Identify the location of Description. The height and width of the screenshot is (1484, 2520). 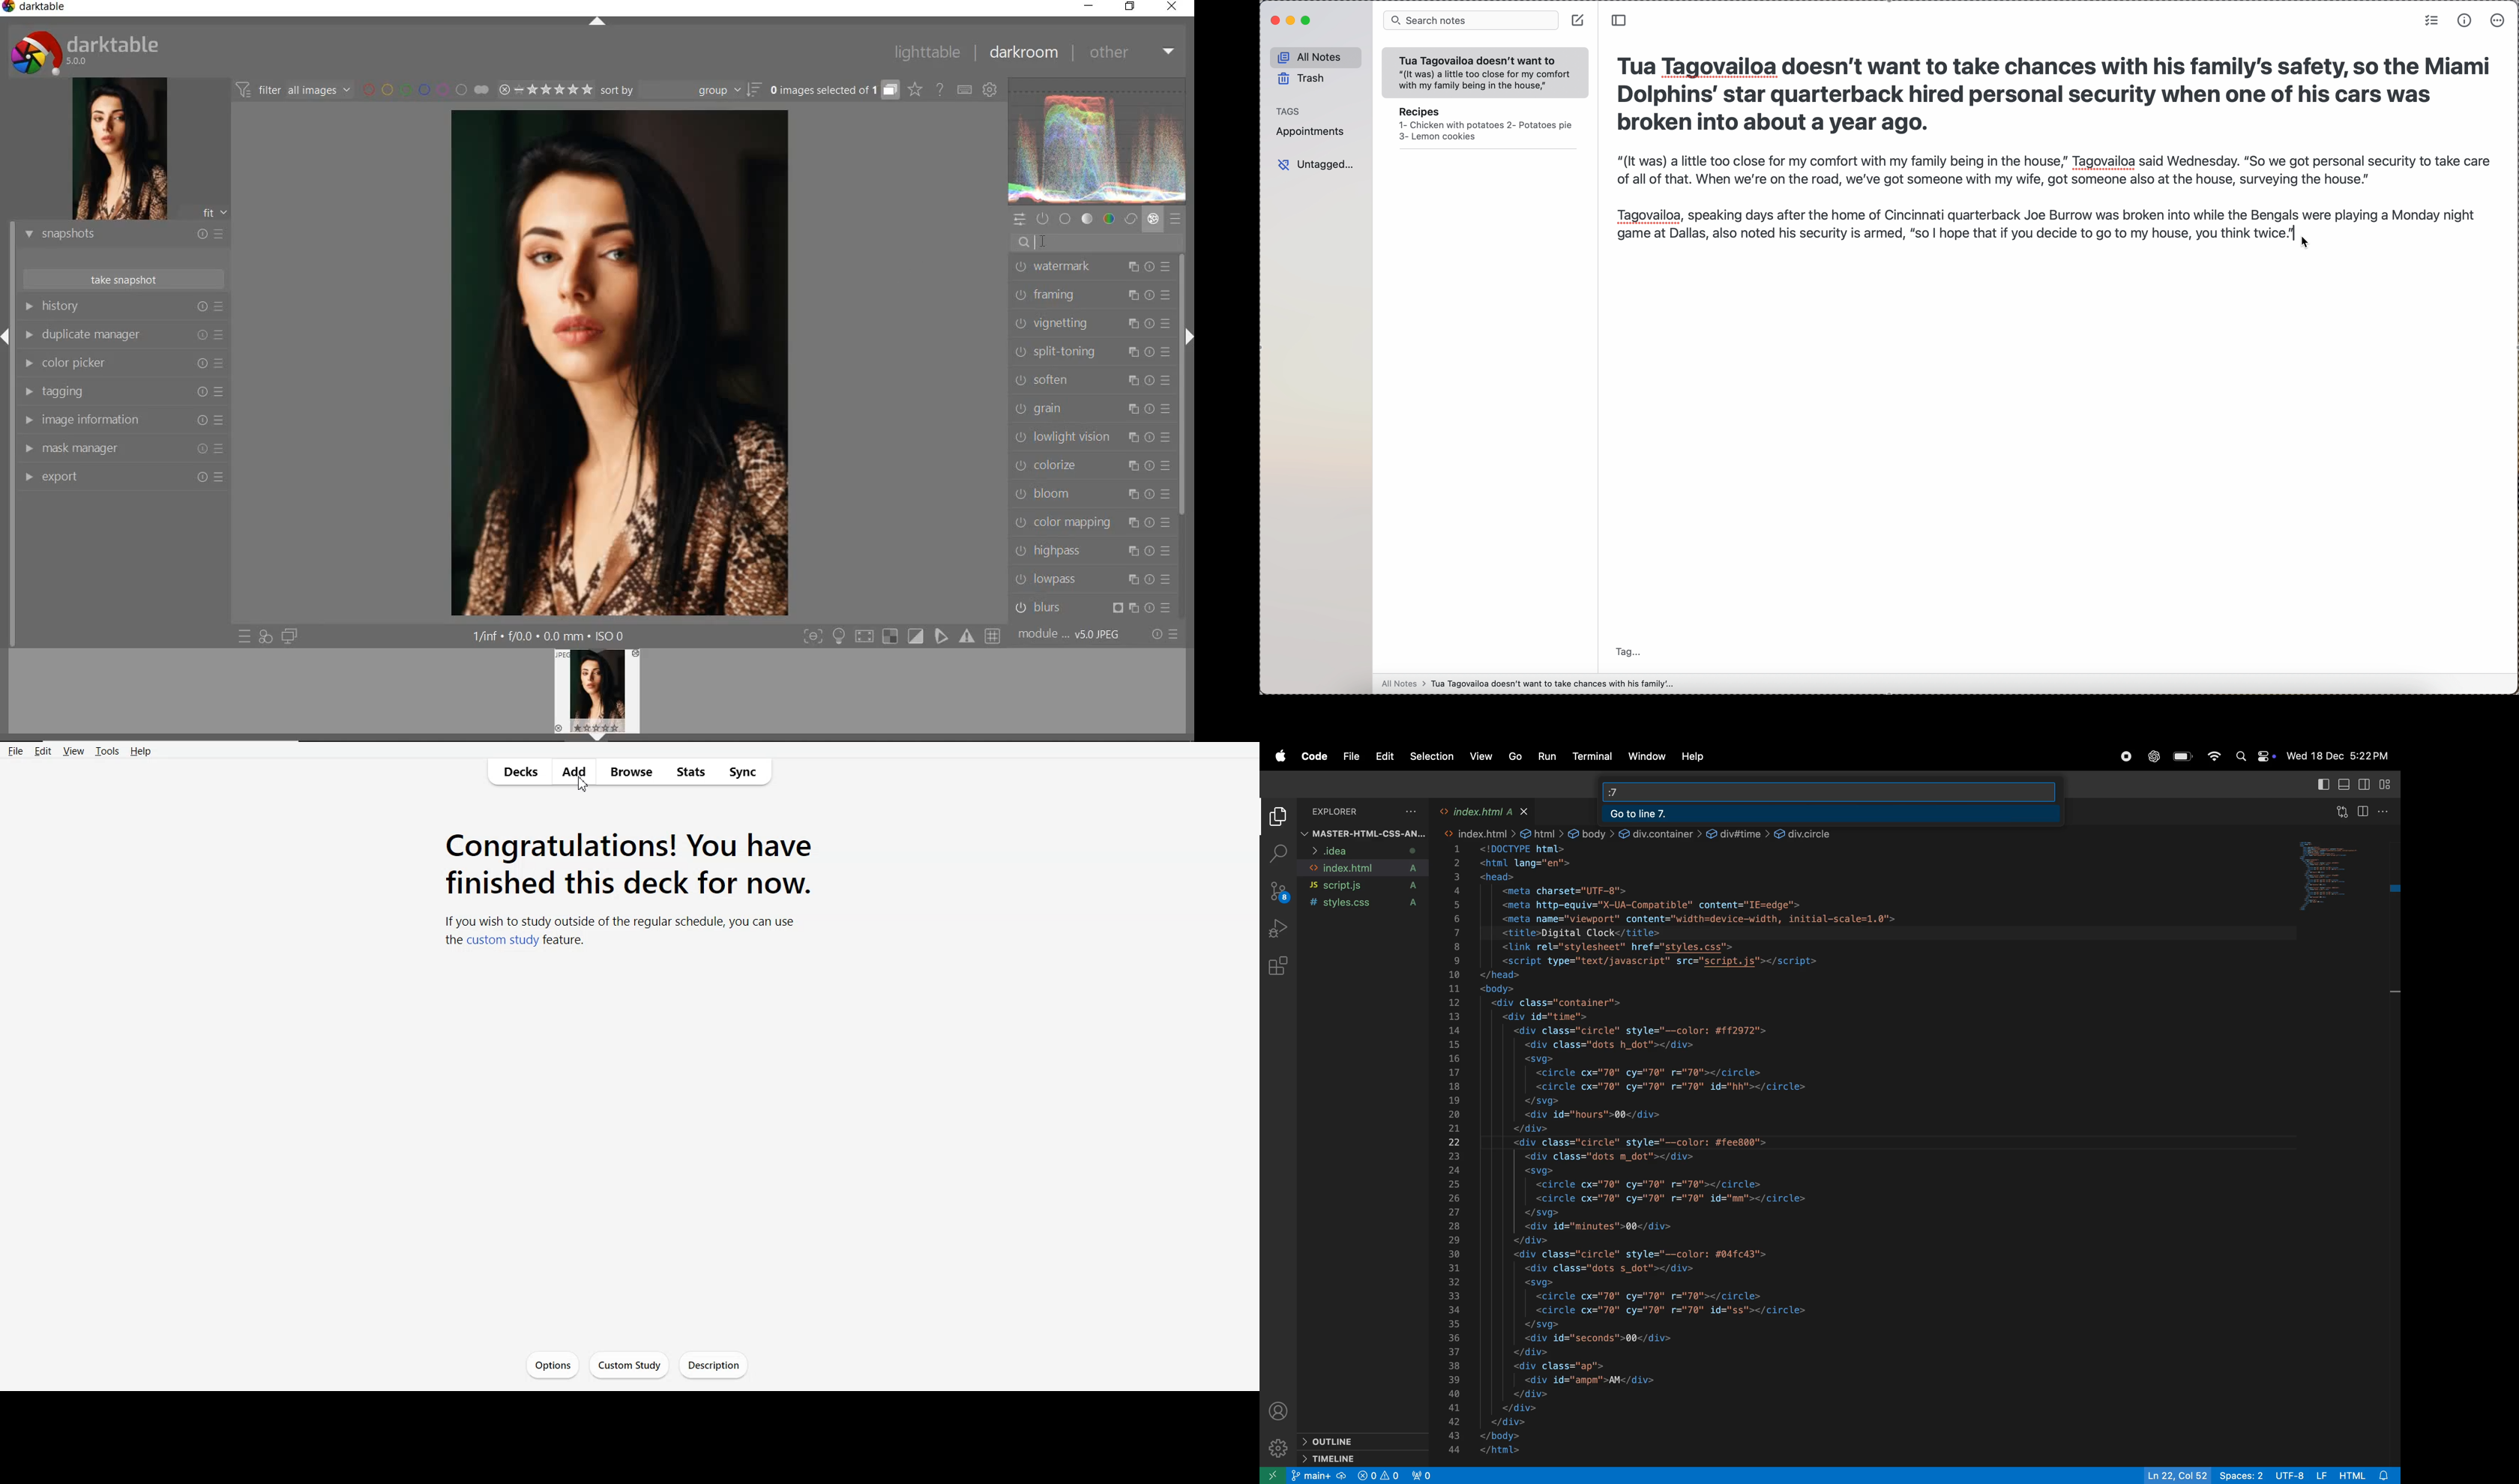
(711, 1365).